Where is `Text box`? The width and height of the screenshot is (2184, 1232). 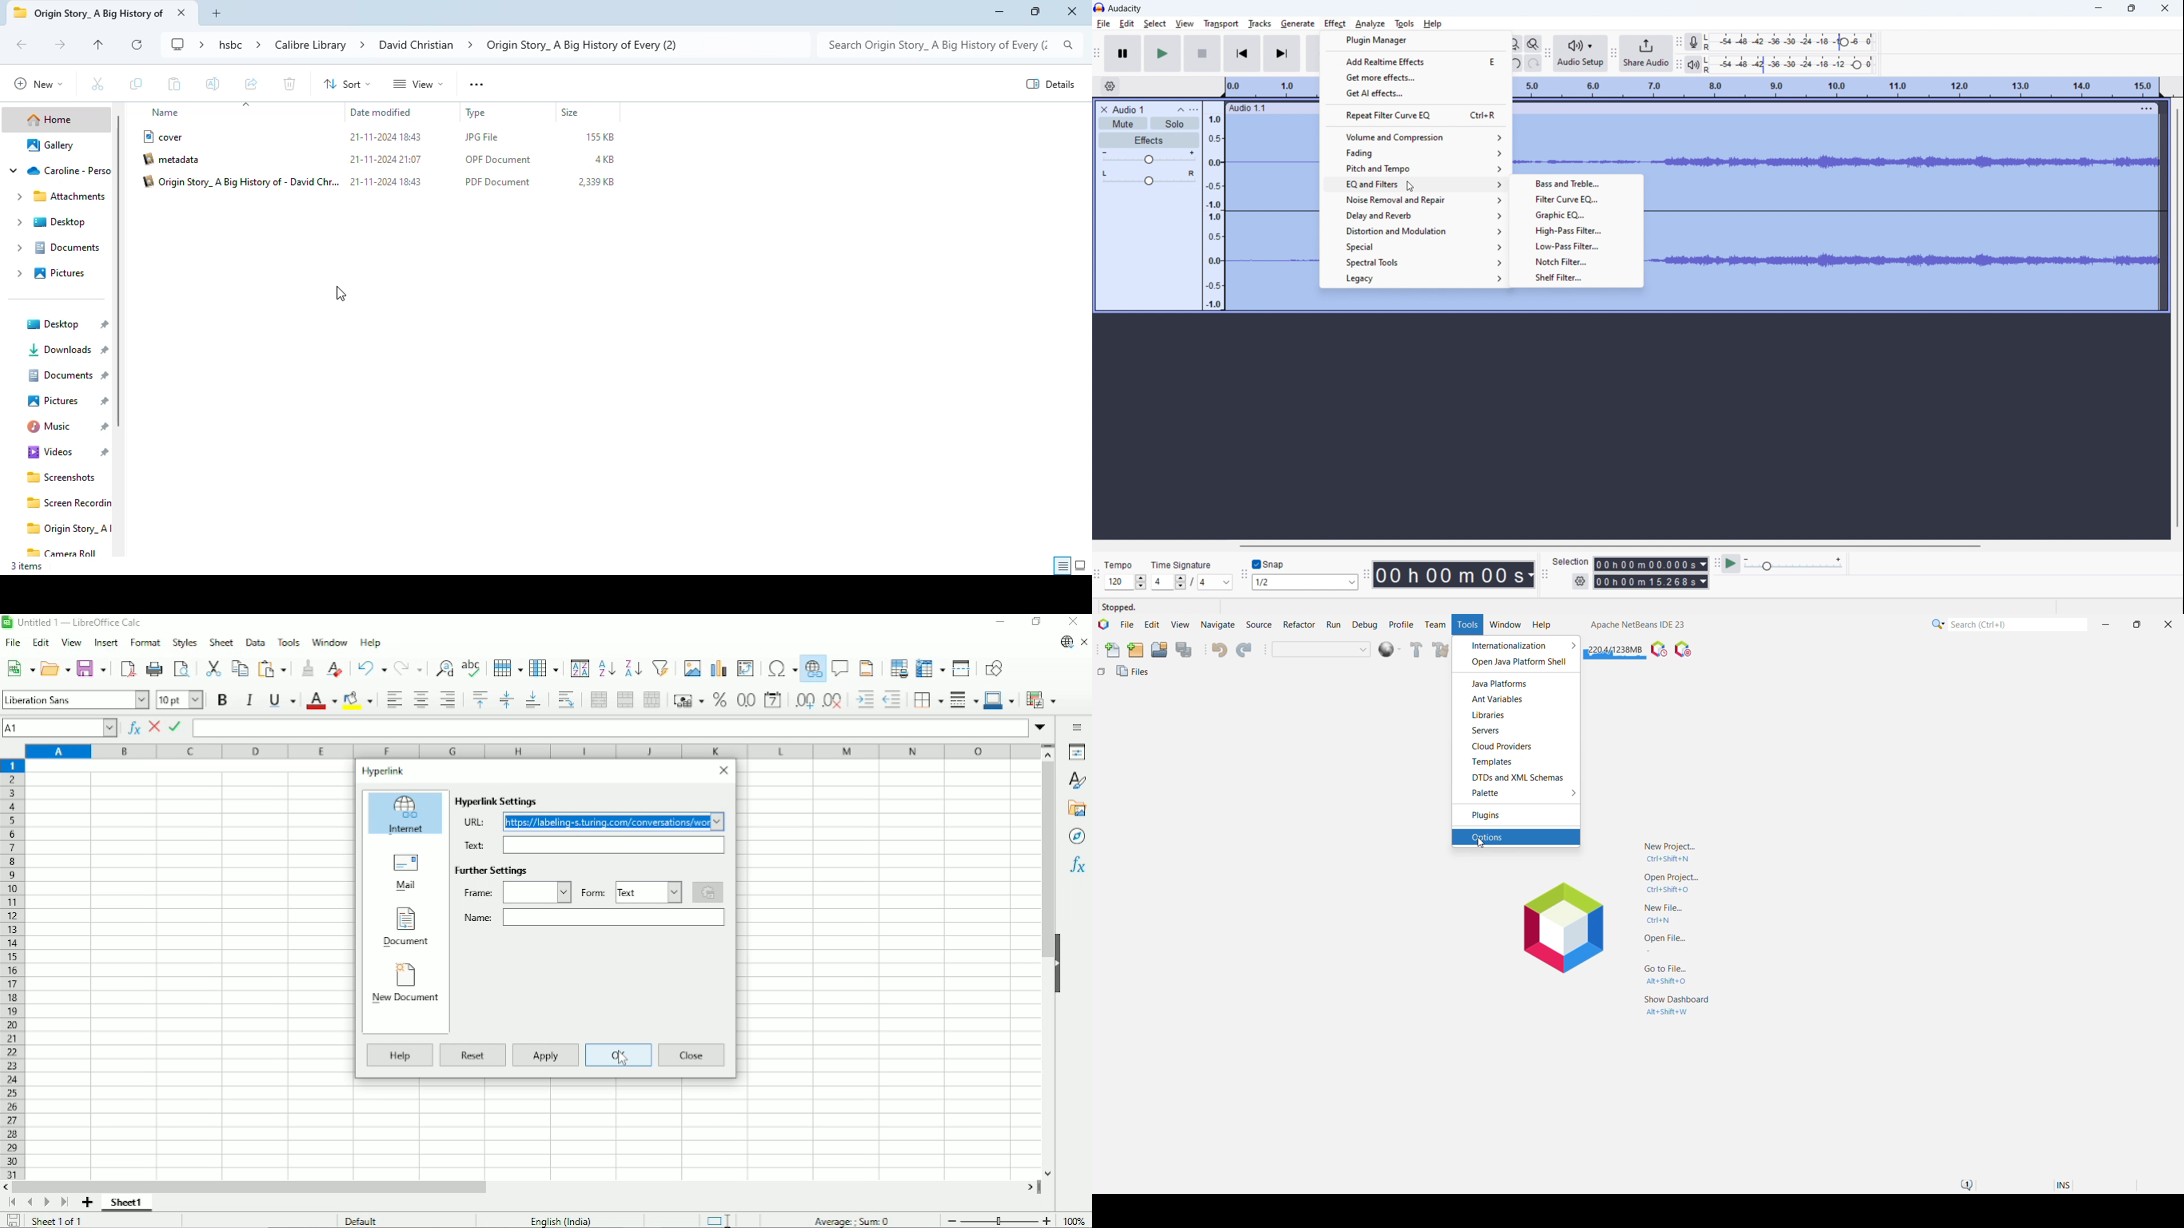
Text box is located at coordinates (614, 845).